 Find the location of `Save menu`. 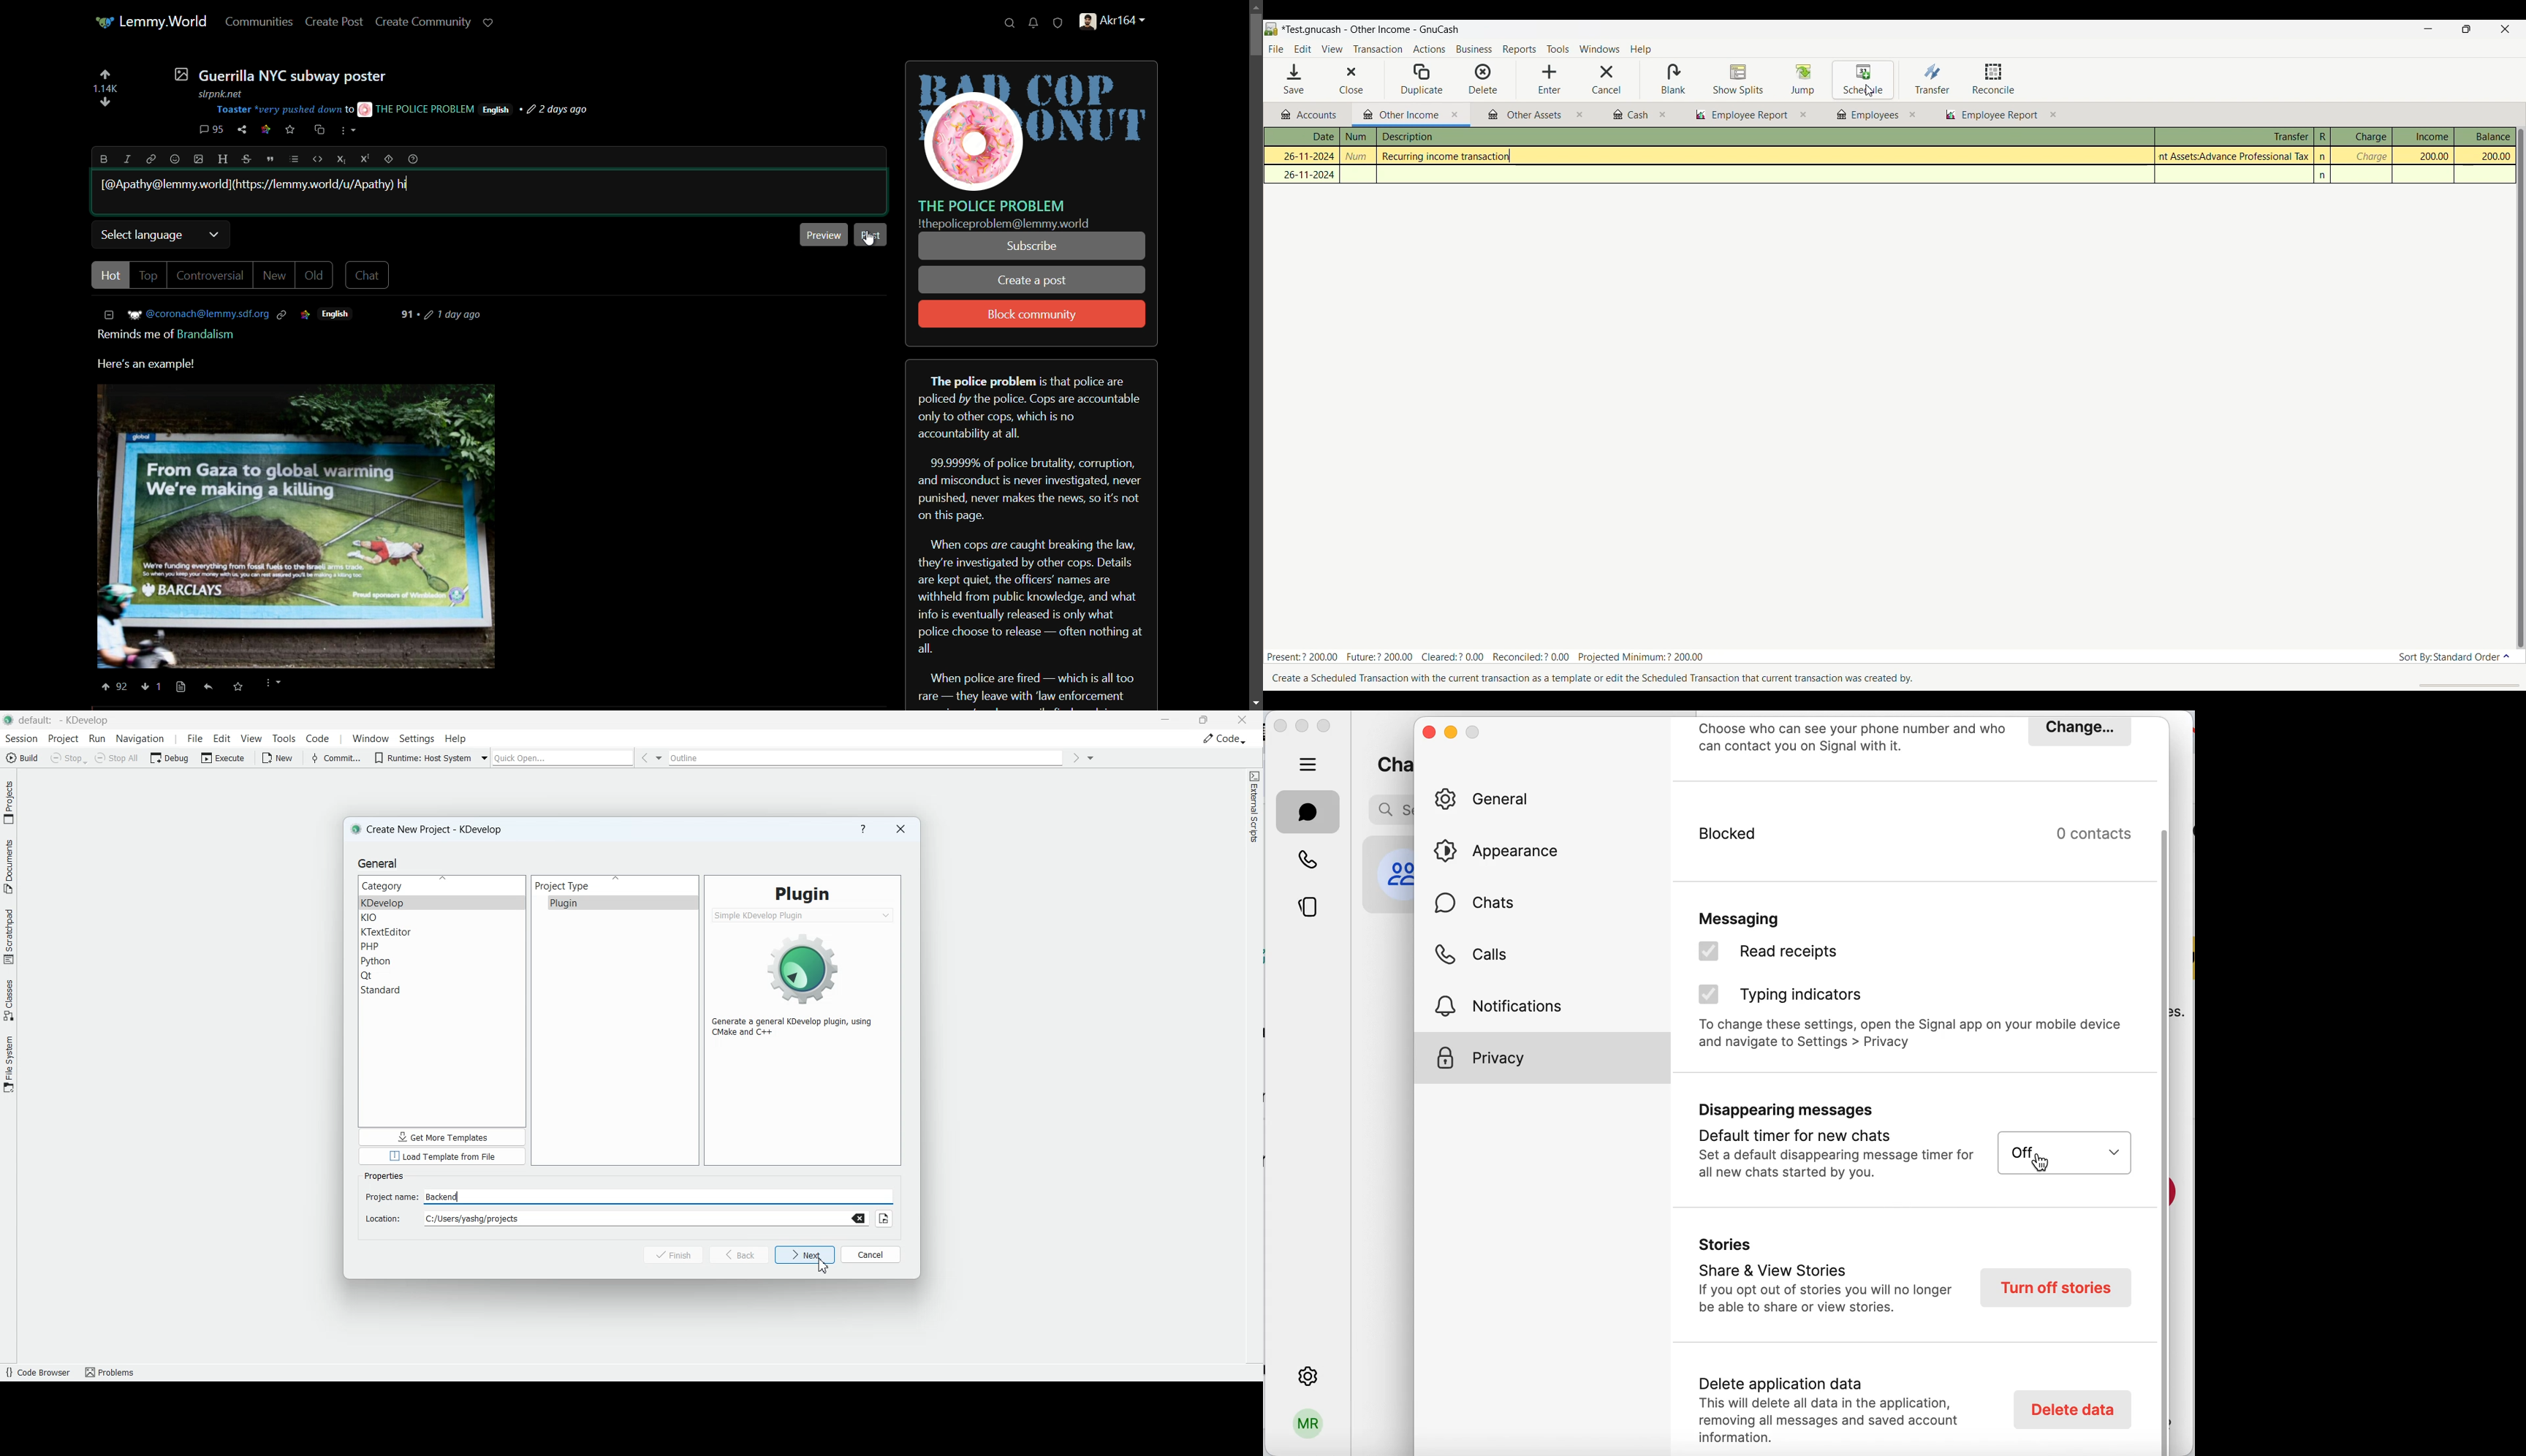

Save menu is located at coordinates (1295, 79).